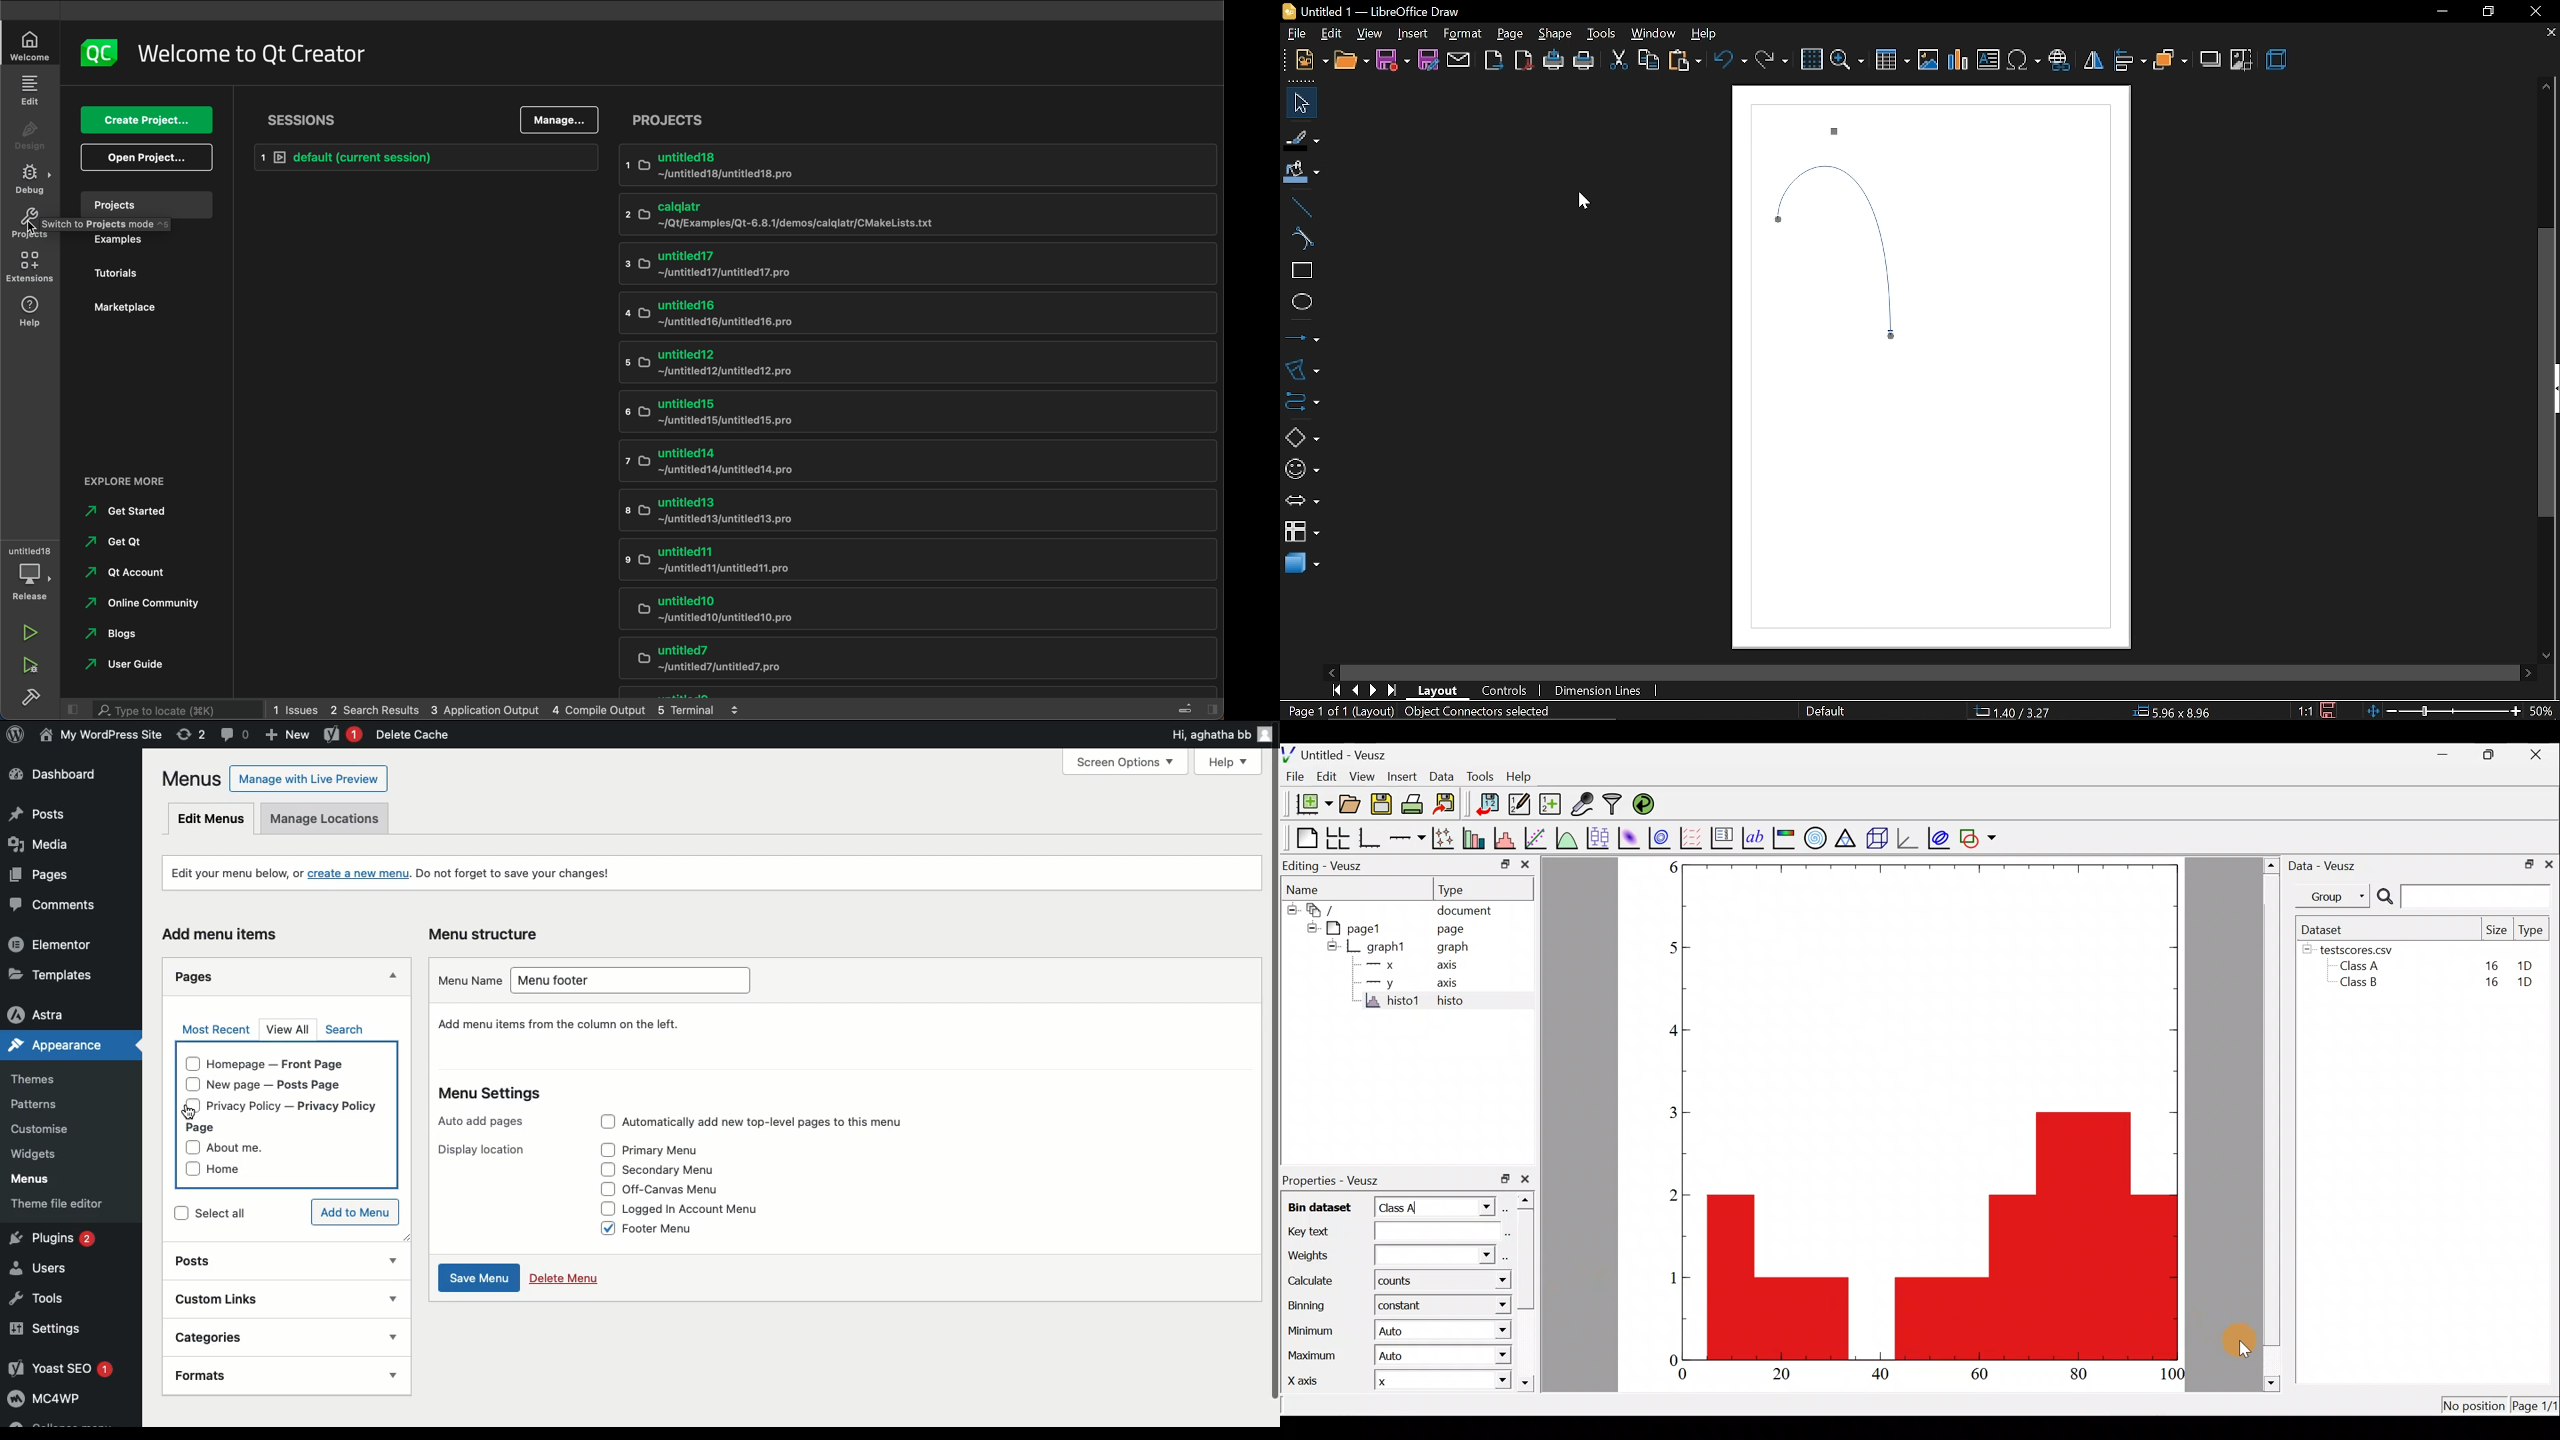 The width and height of the screenshot is (2576, 1456). What do you see at coordinates (224, 933) in the screenshot?
I see `Add menu items` at bounding box center [224, 933].